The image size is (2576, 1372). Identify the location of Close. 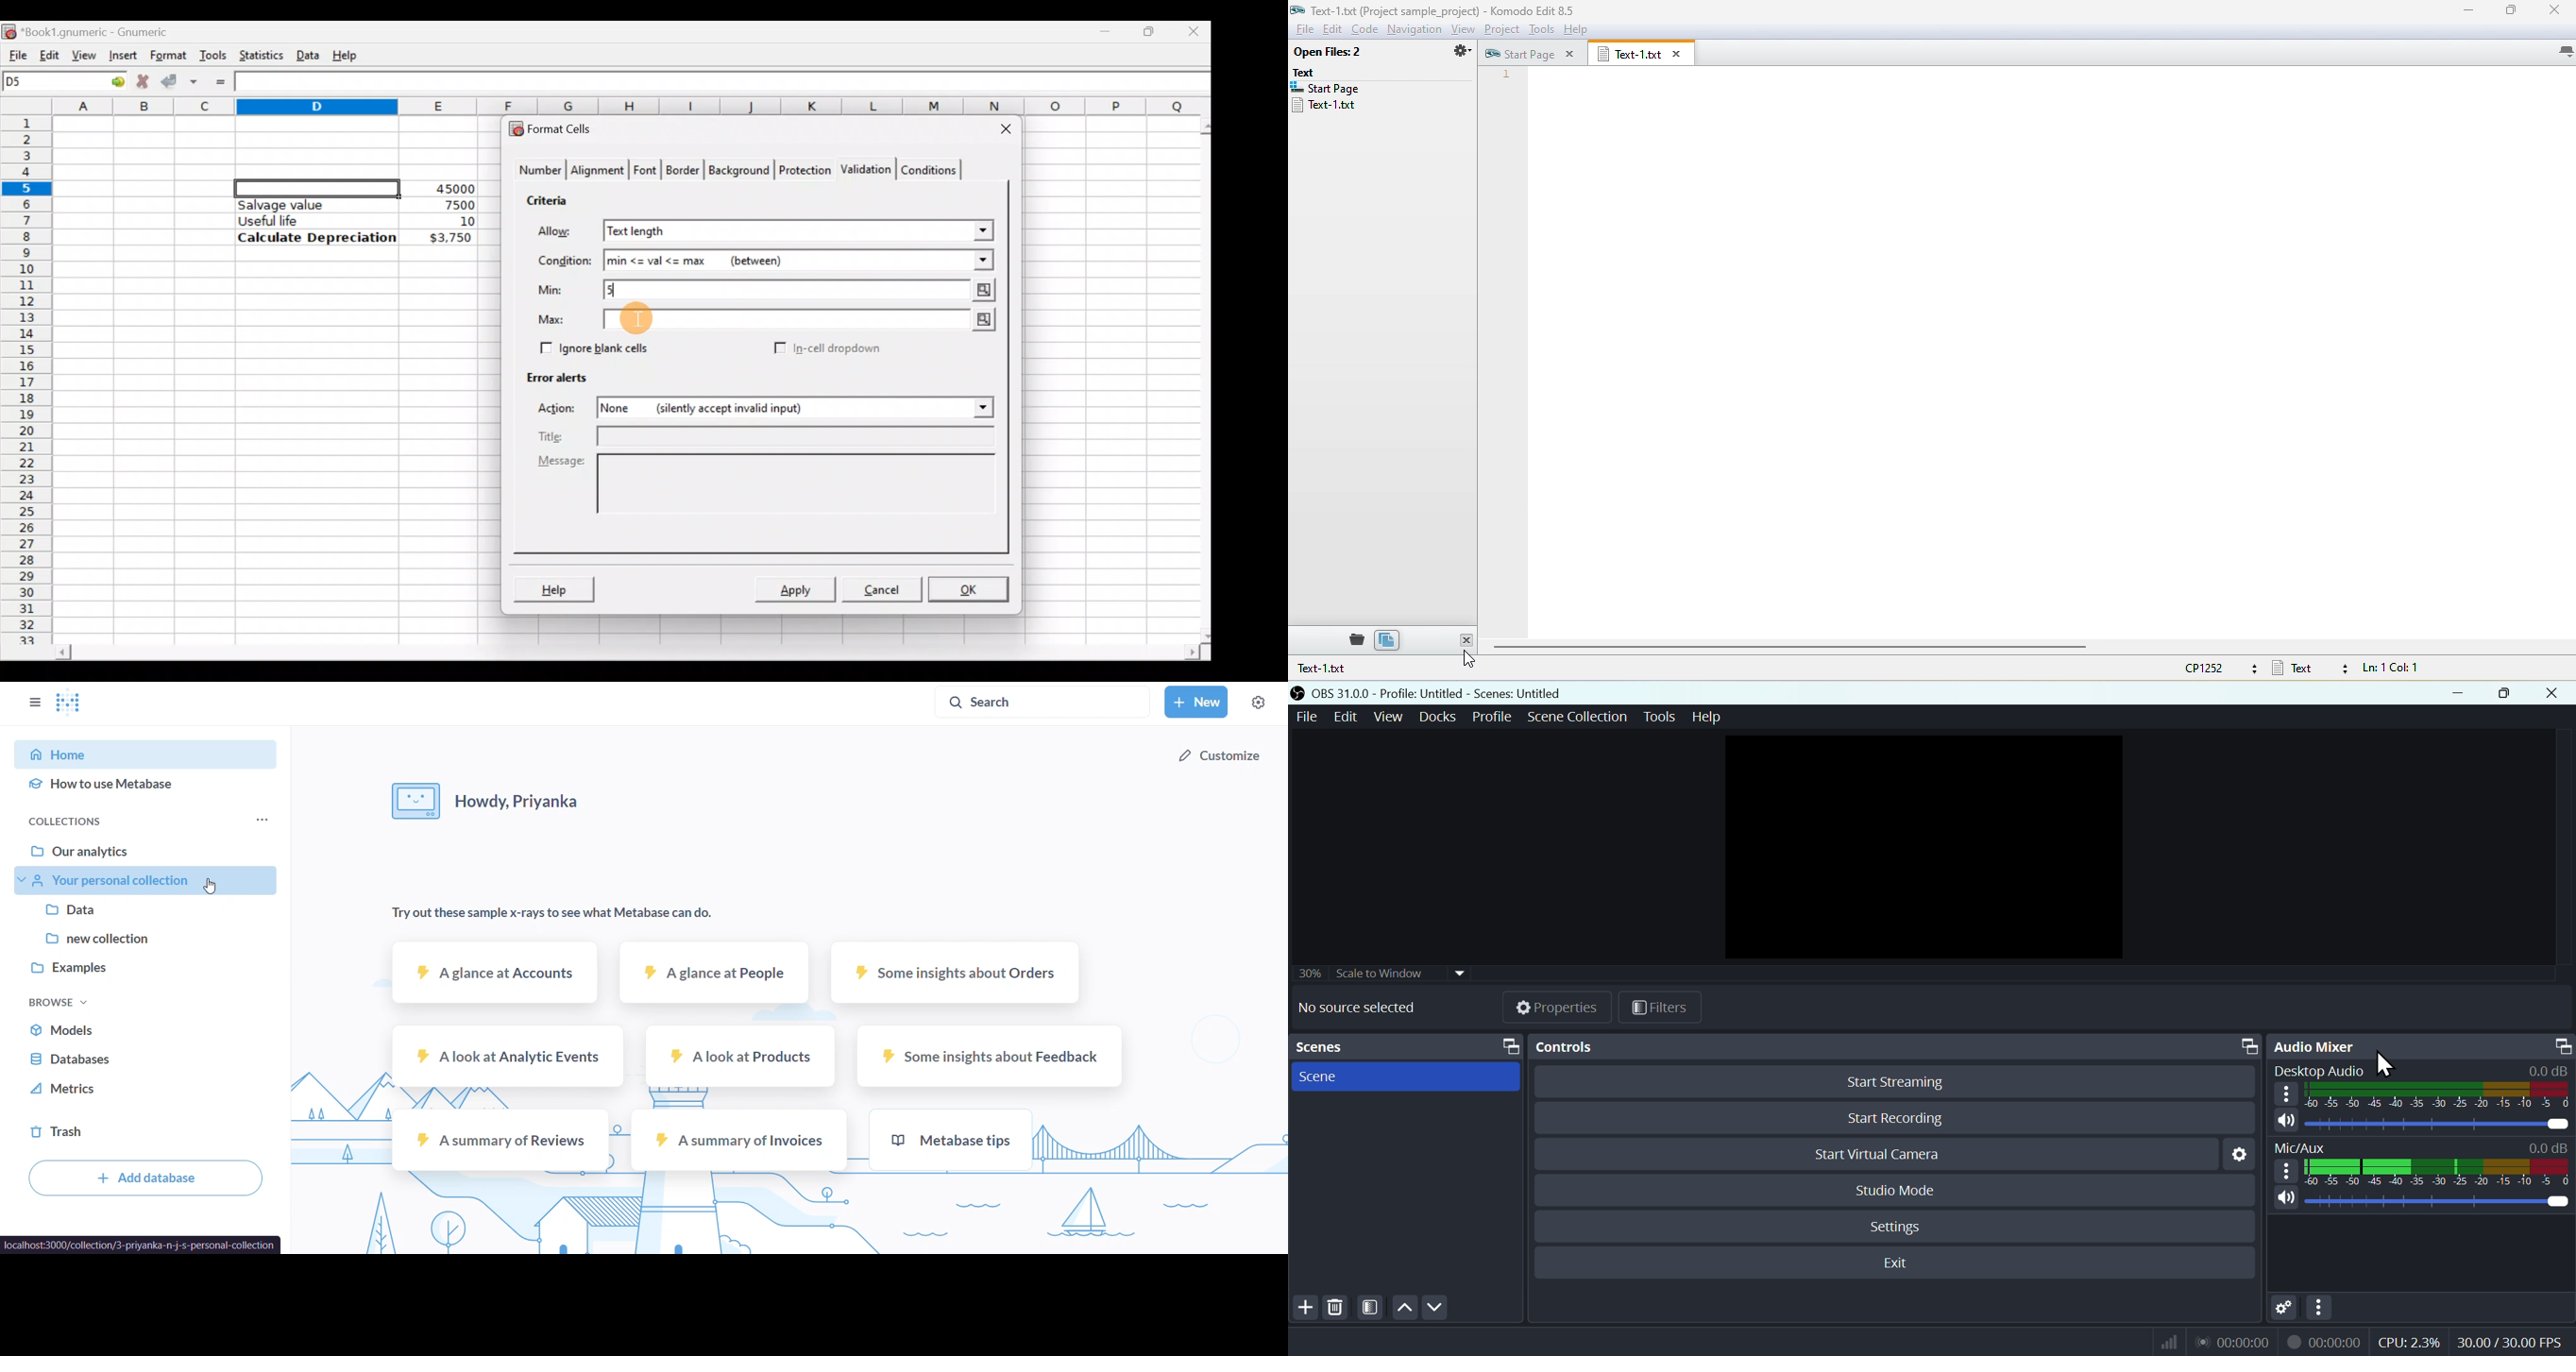
(2552, 693).